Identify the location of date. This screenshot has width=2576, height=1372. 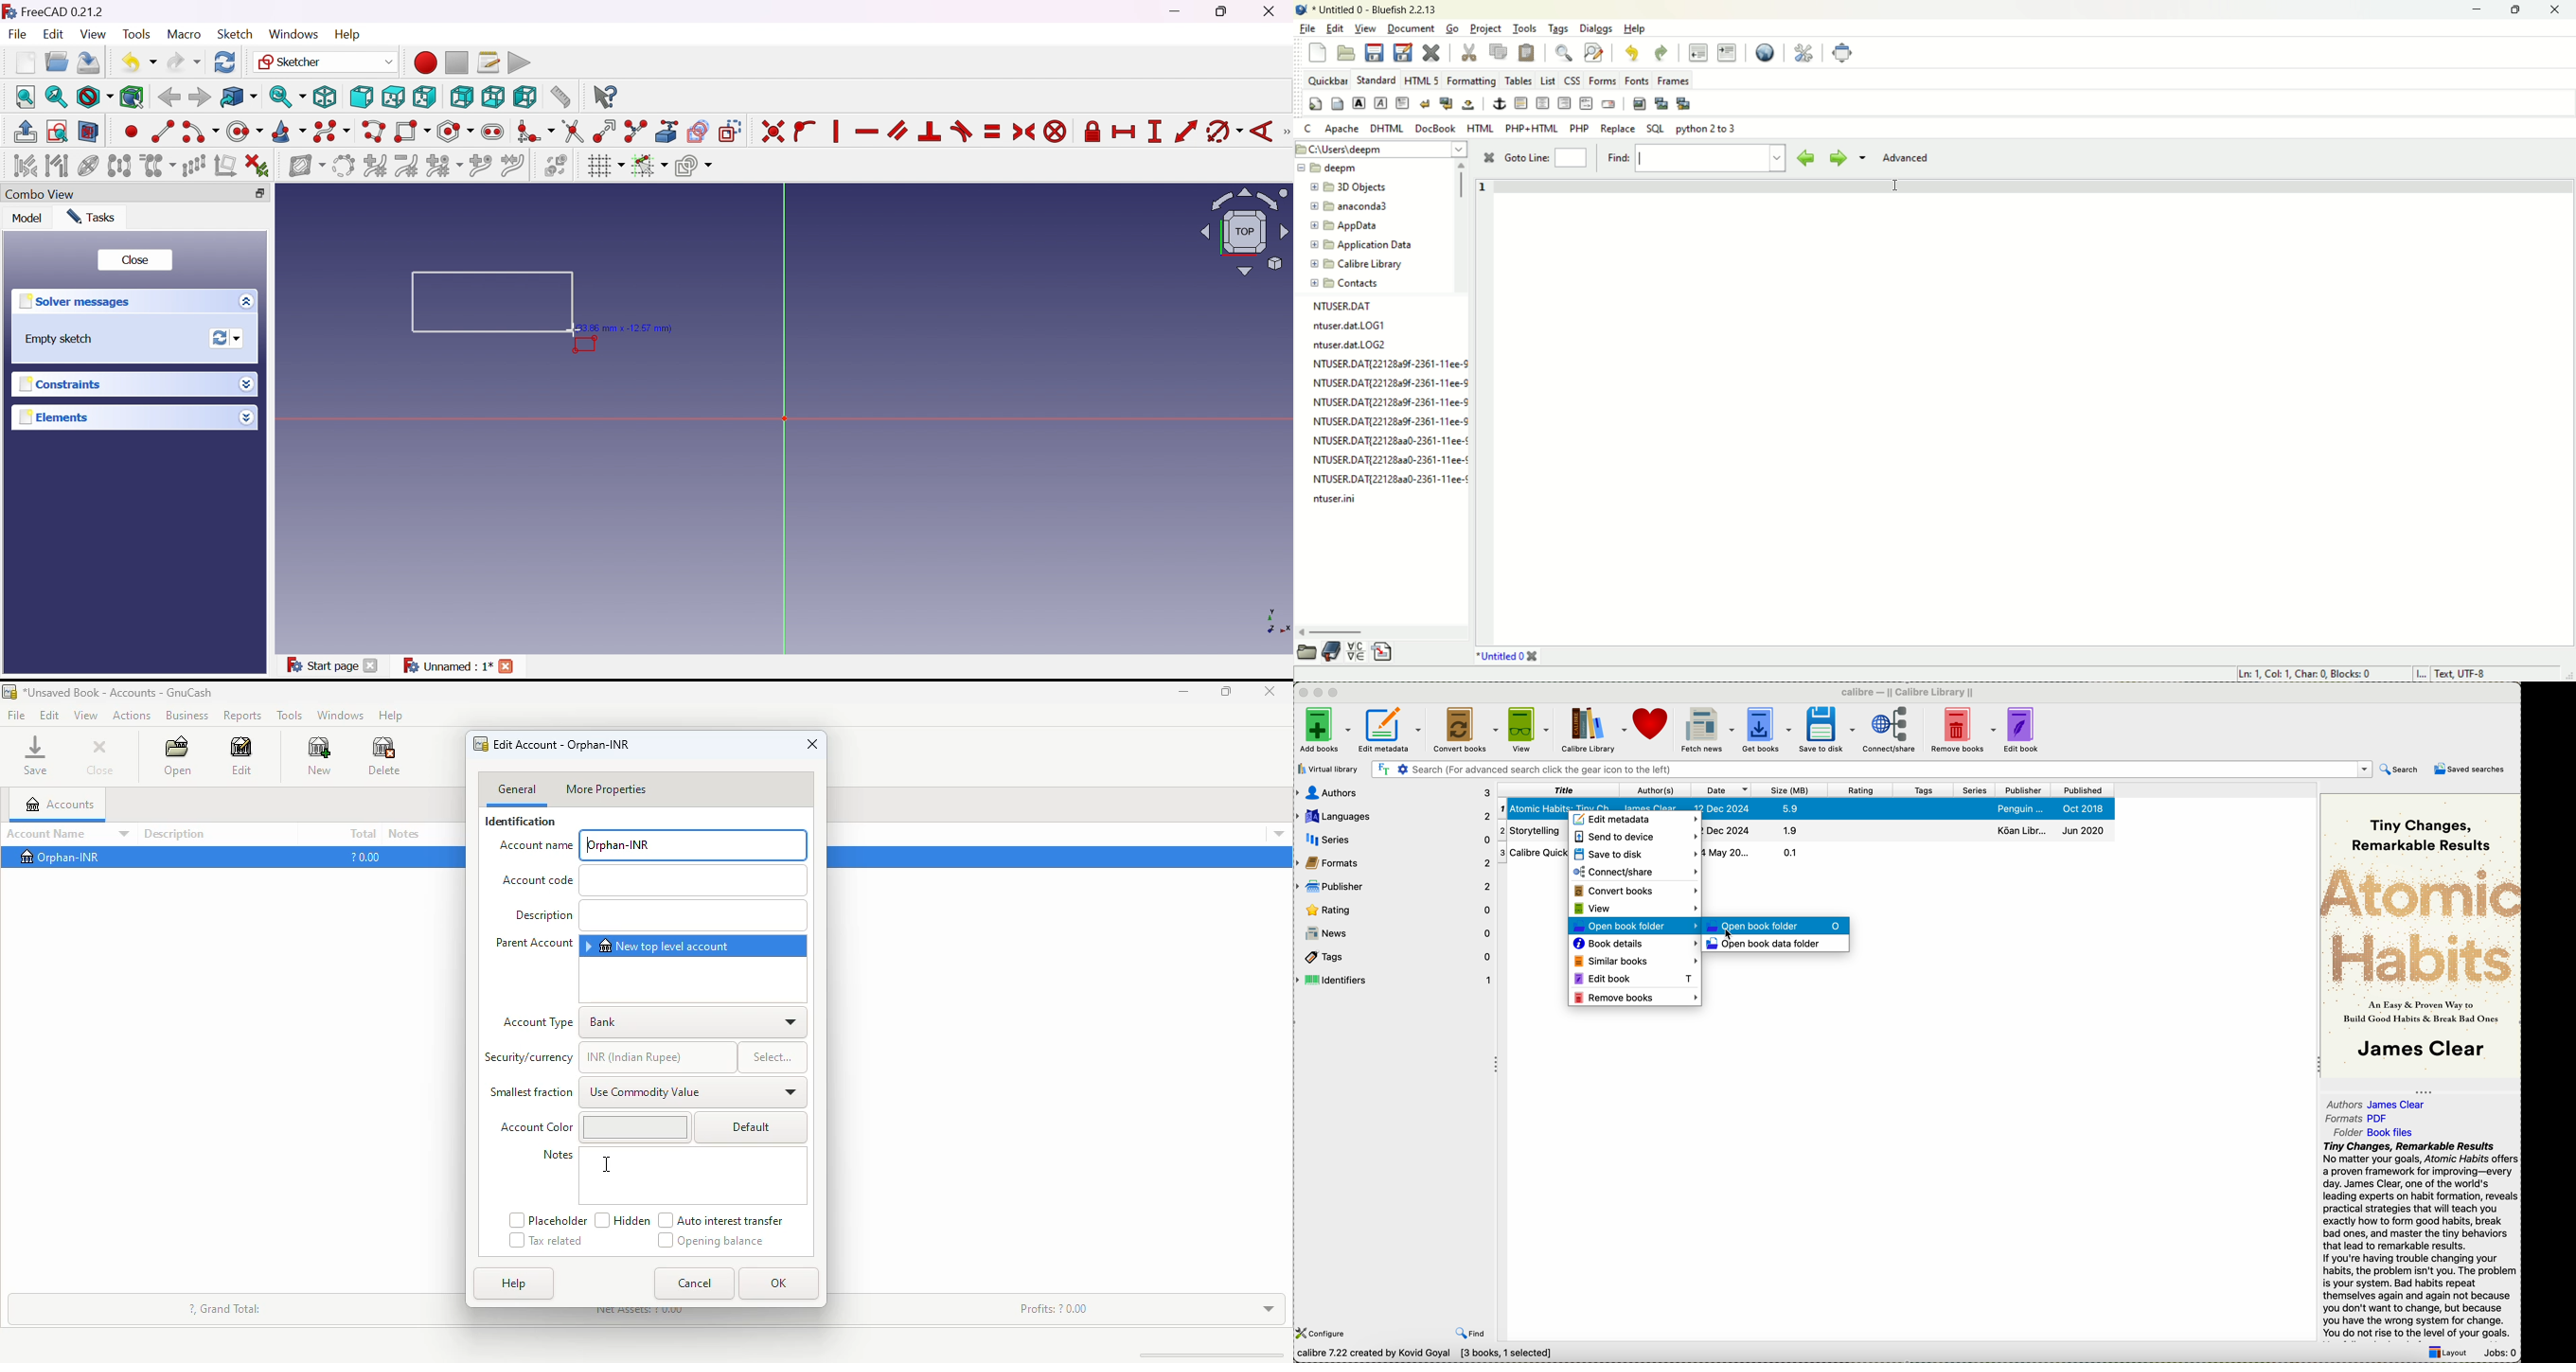
(1722, 790).